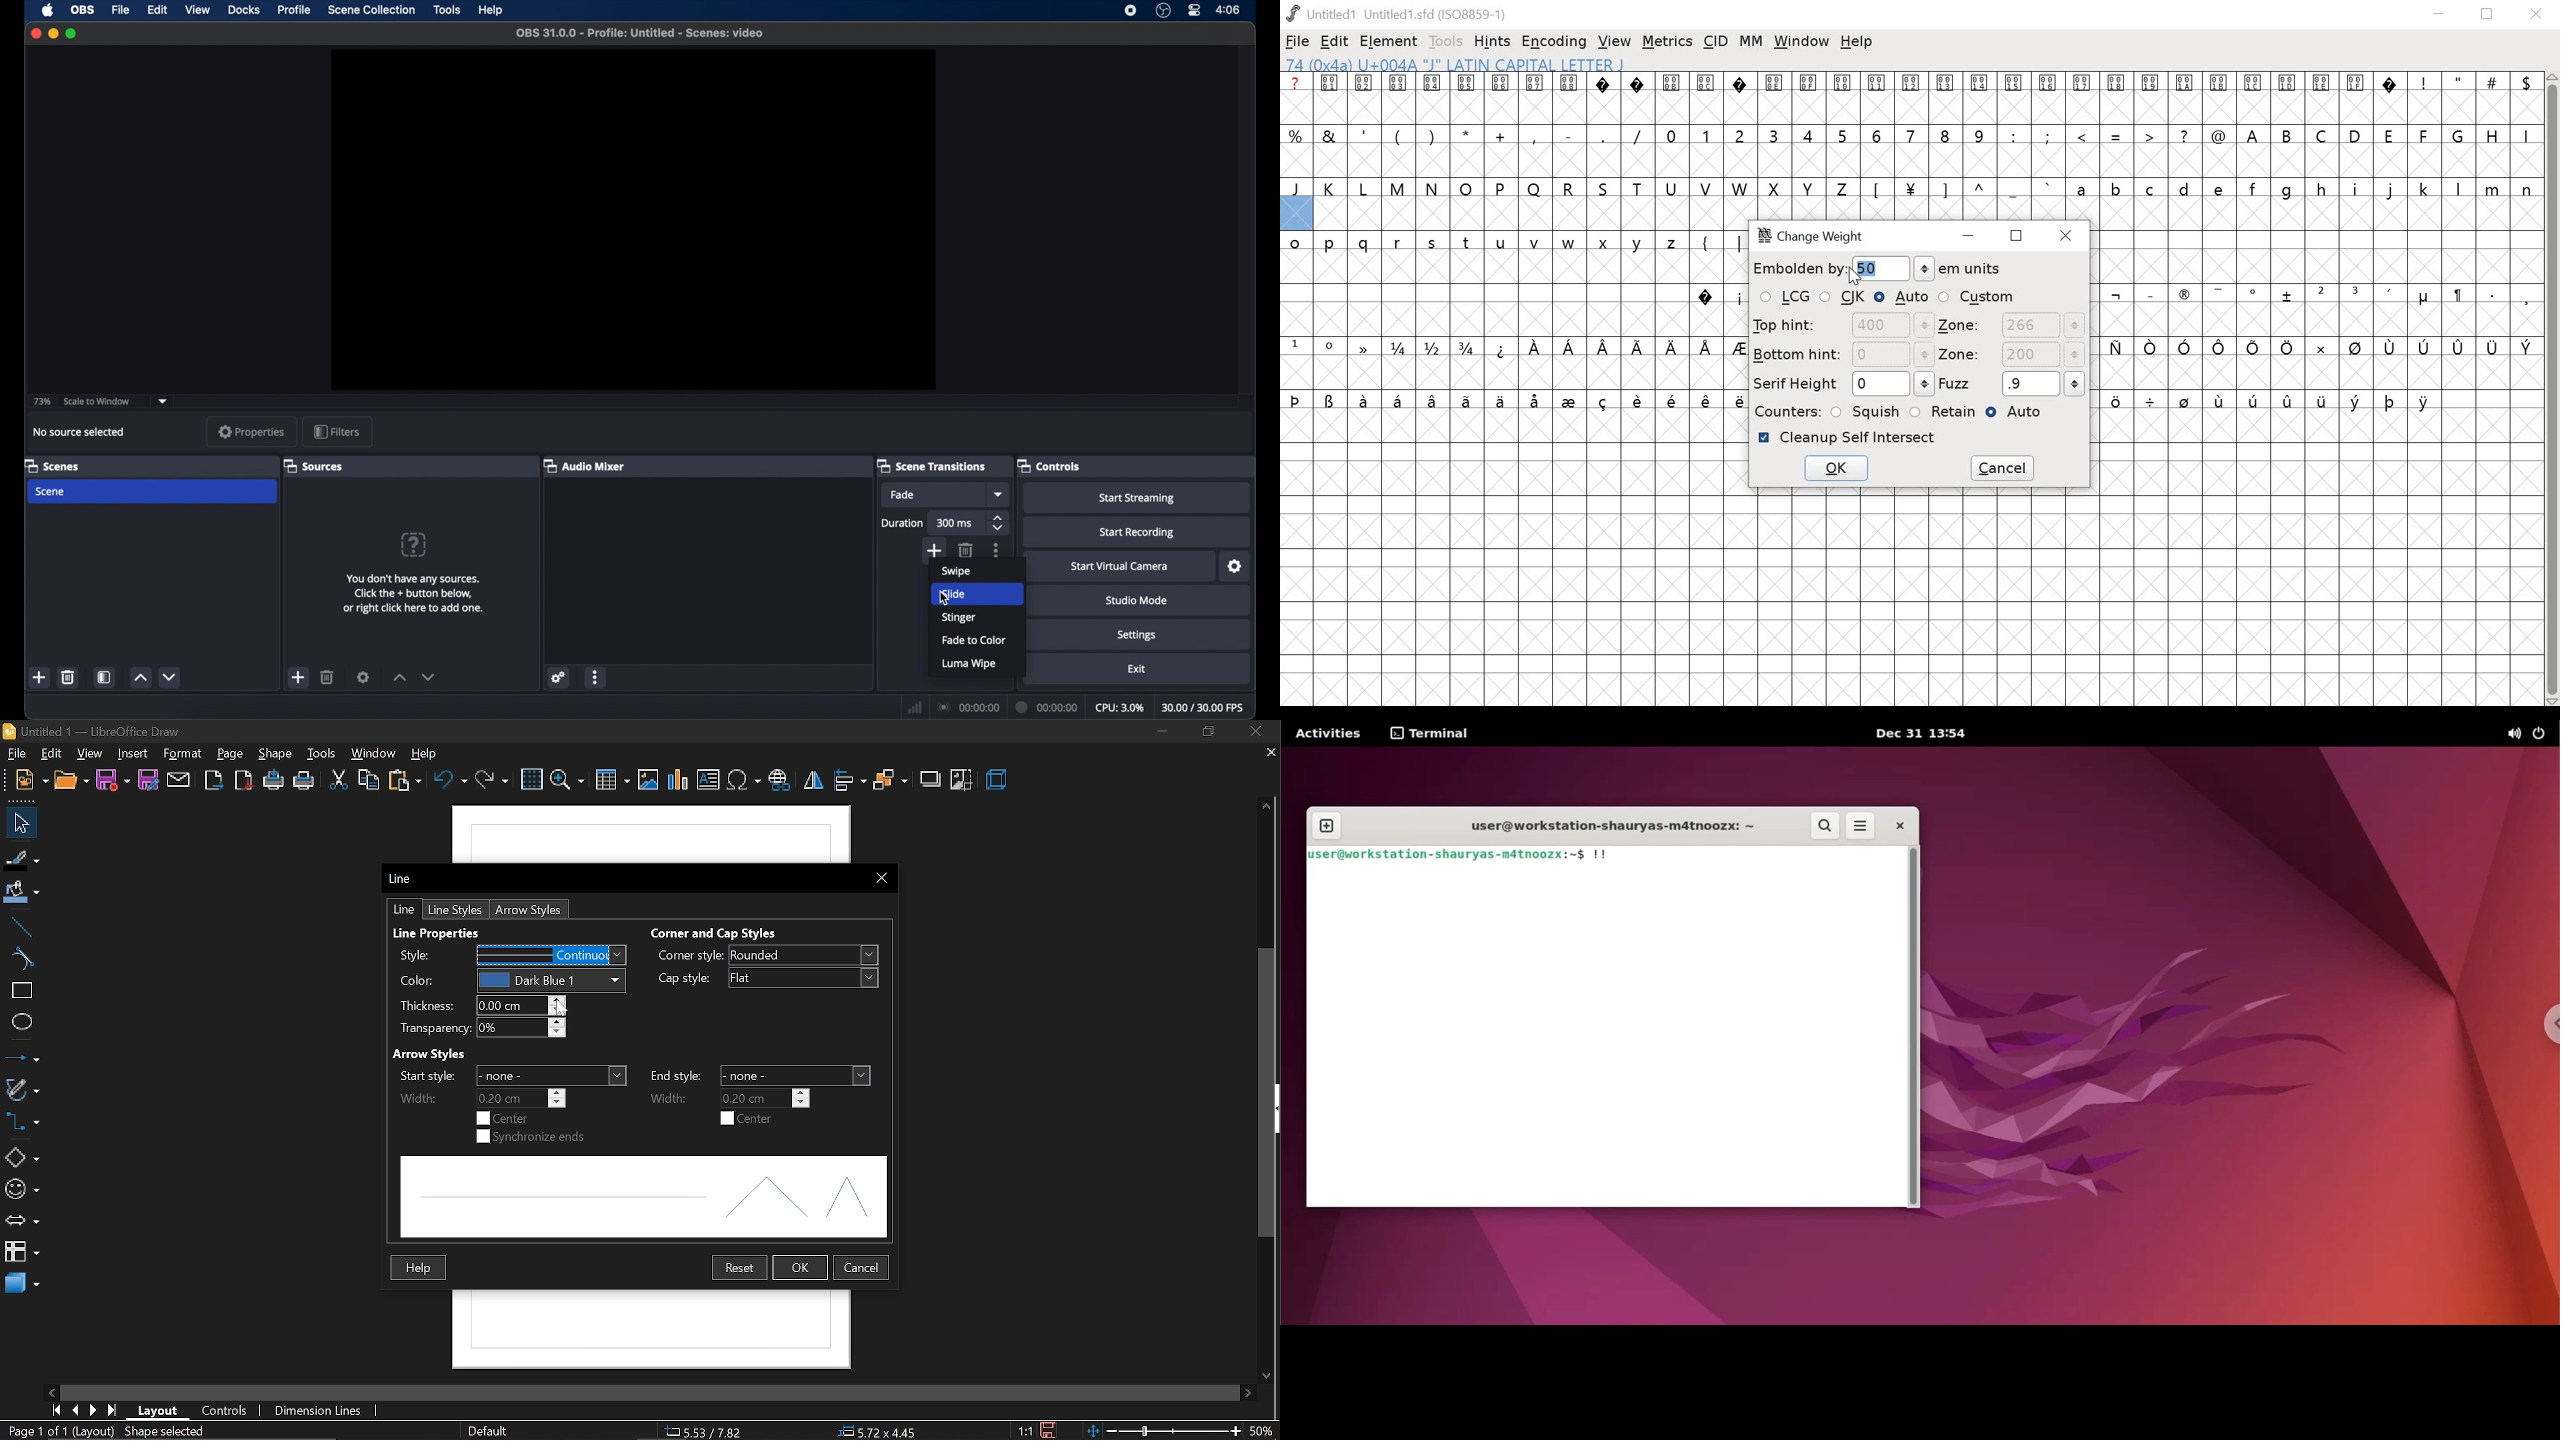  I want to click on scale to window, so click(97, 400).